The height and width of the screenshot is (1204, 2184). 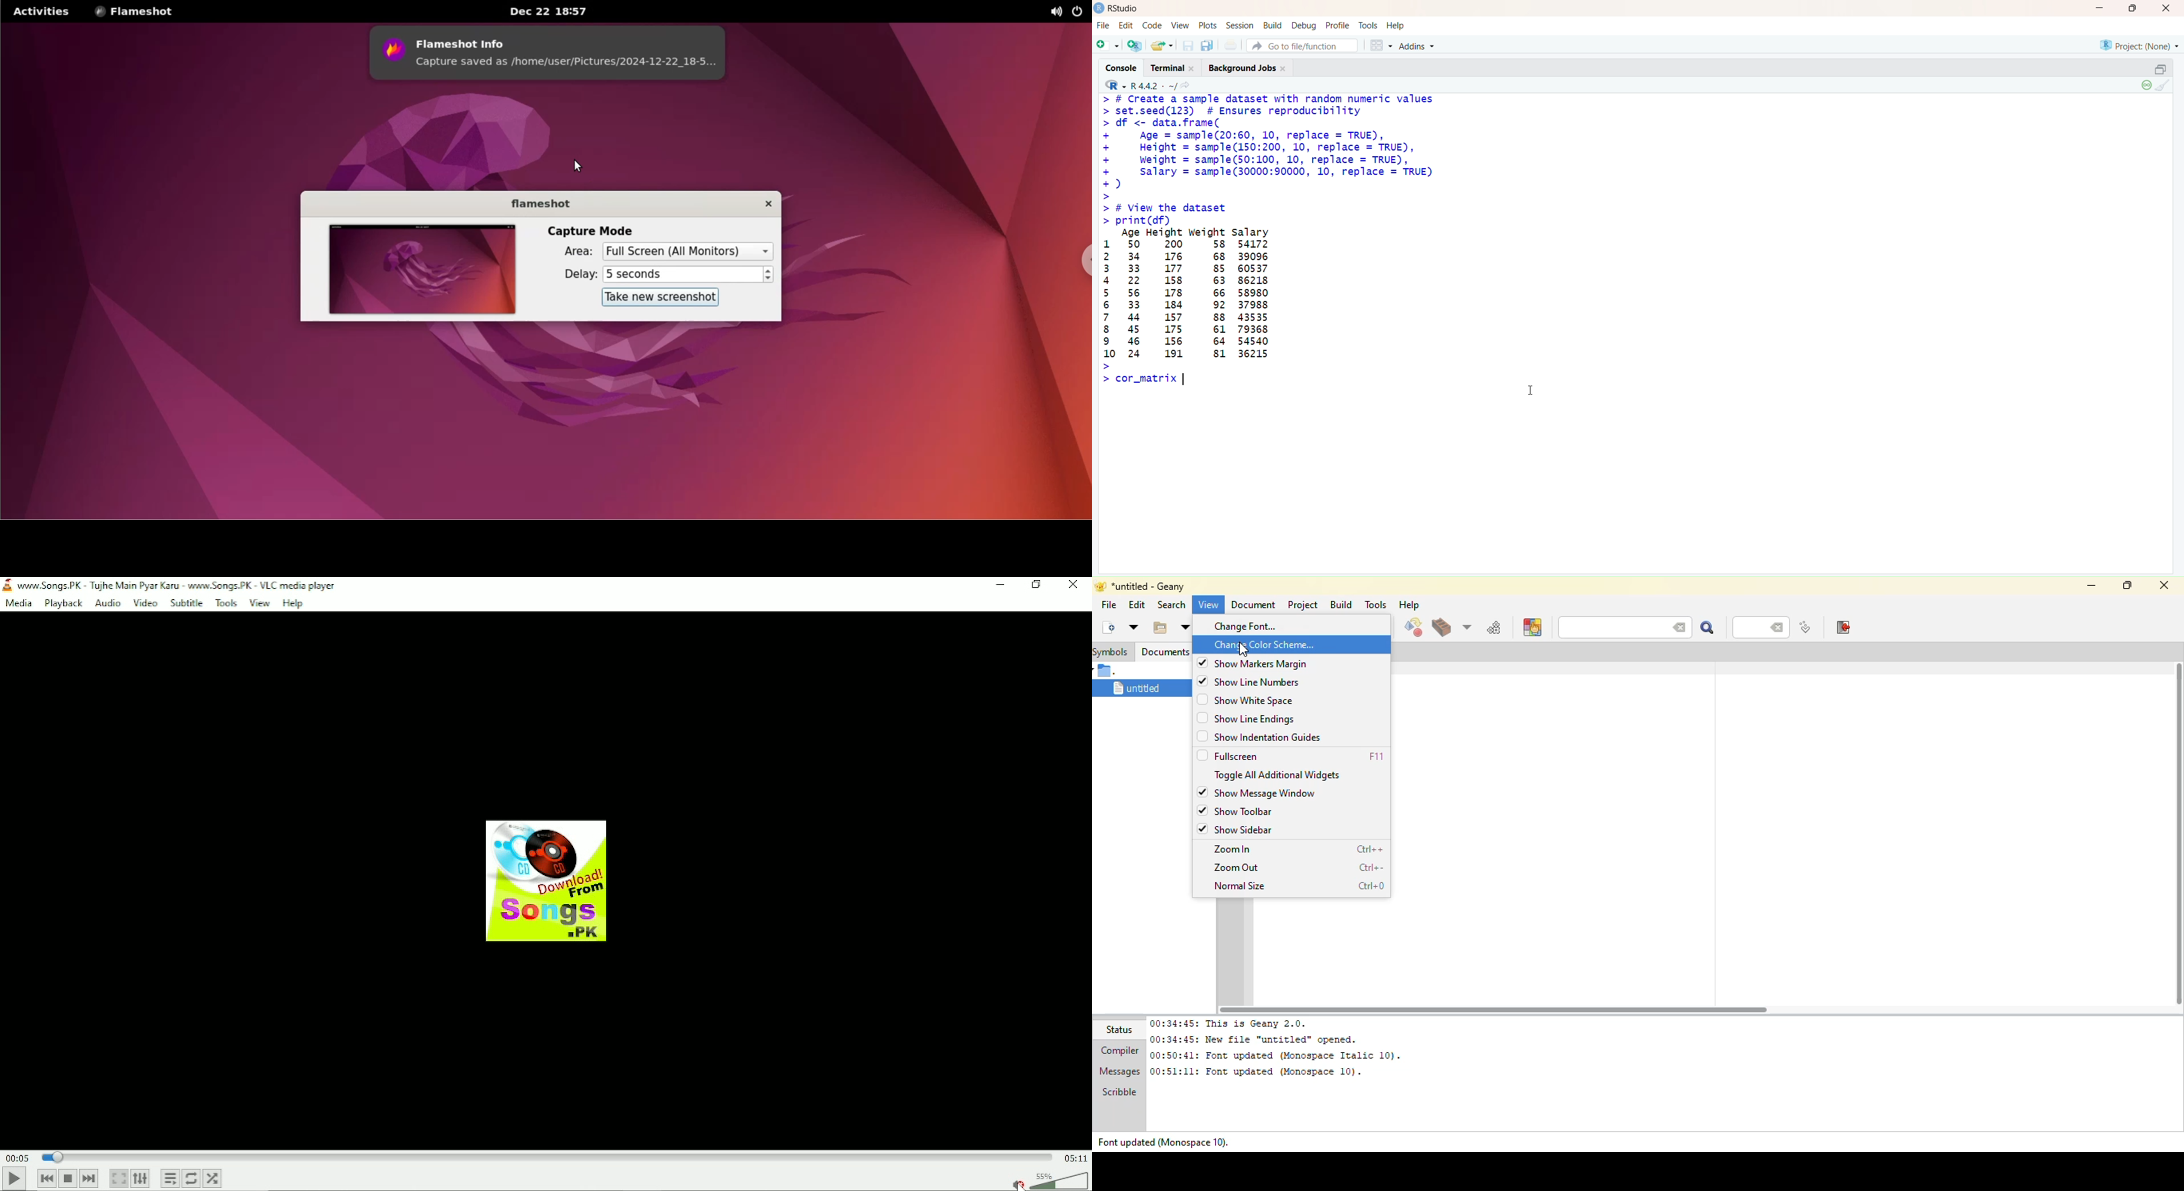 I want to click on Create a project, so click(x=1133, y=44).